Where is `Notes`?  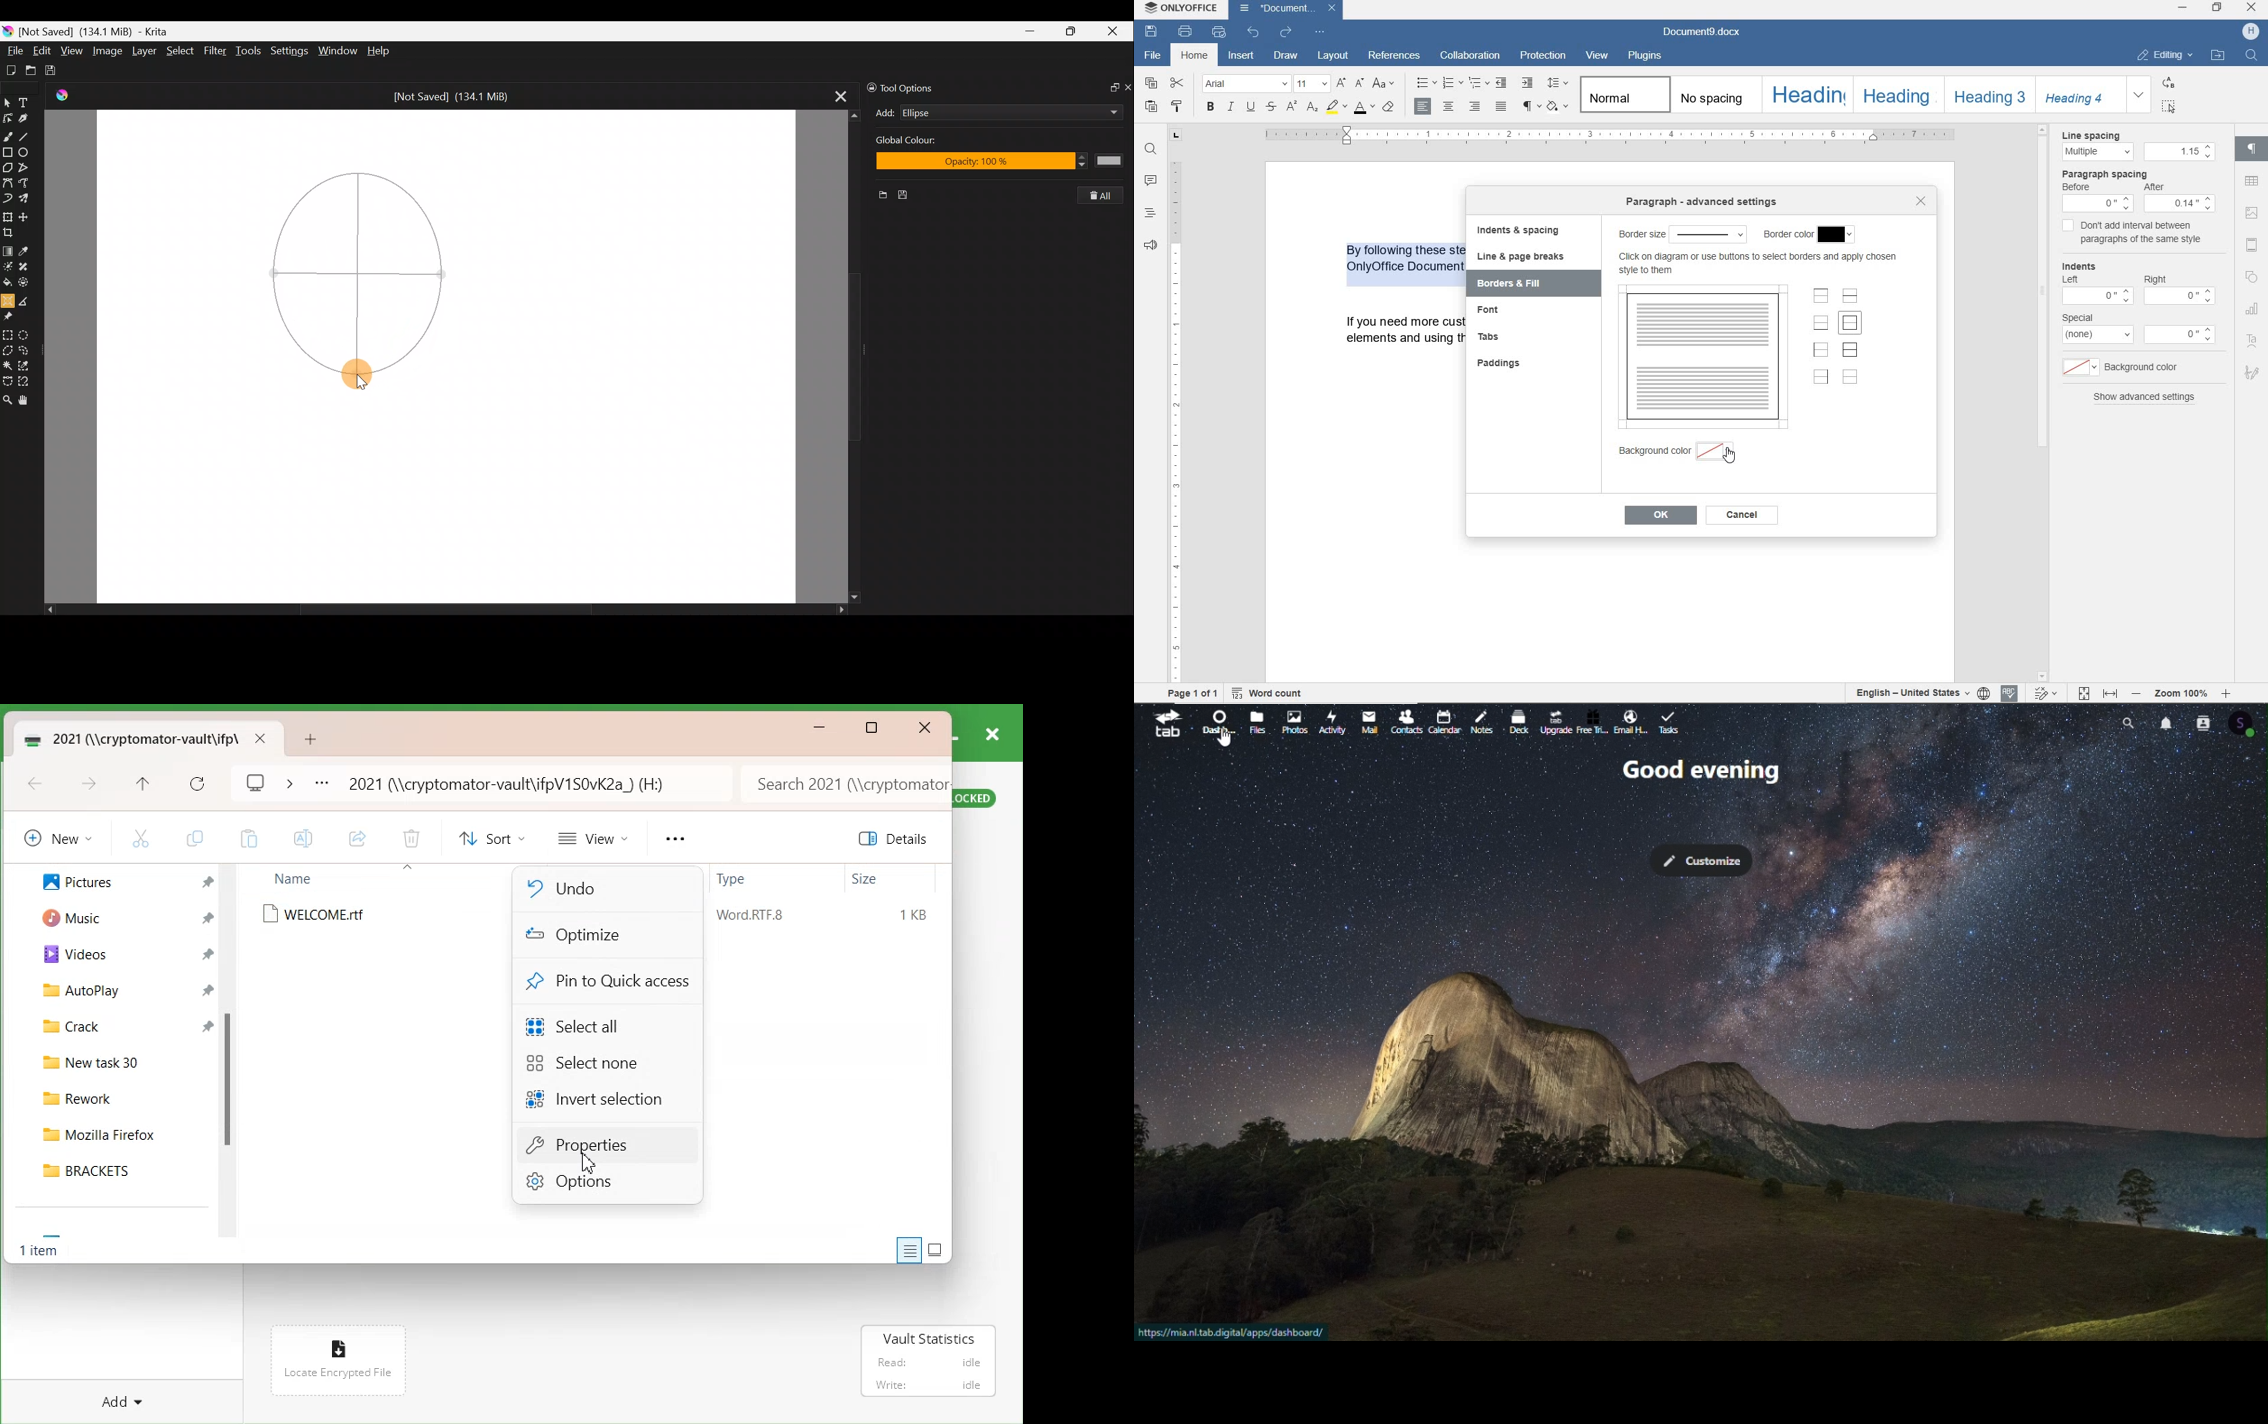
Notes is located at coordinates (1486, 718).